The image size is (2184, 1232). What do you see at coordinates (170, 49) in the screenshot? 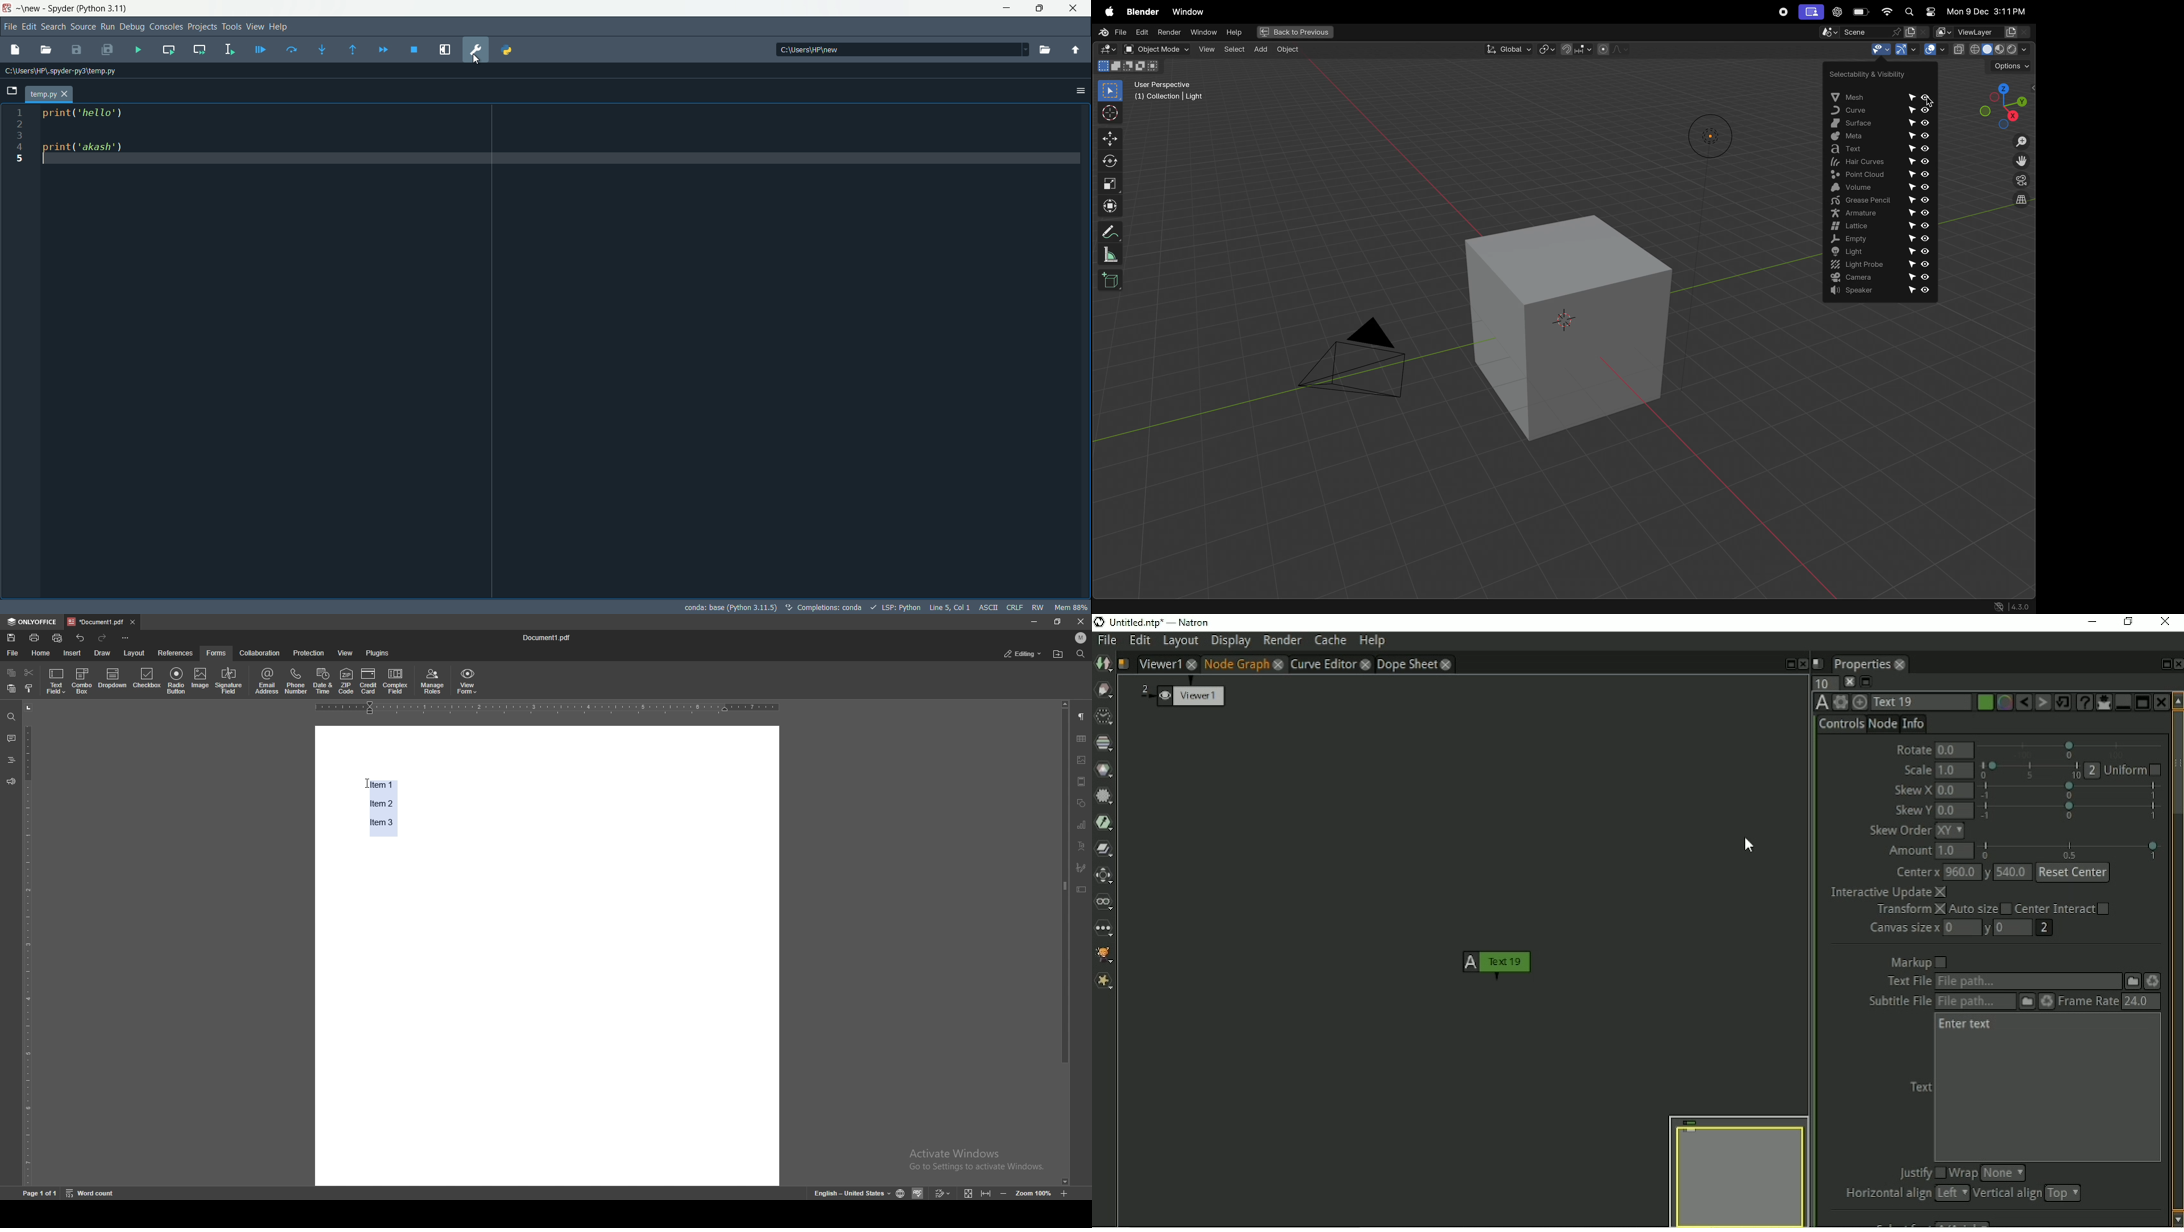
I see `run current cell` at bounding box center [170, 49].